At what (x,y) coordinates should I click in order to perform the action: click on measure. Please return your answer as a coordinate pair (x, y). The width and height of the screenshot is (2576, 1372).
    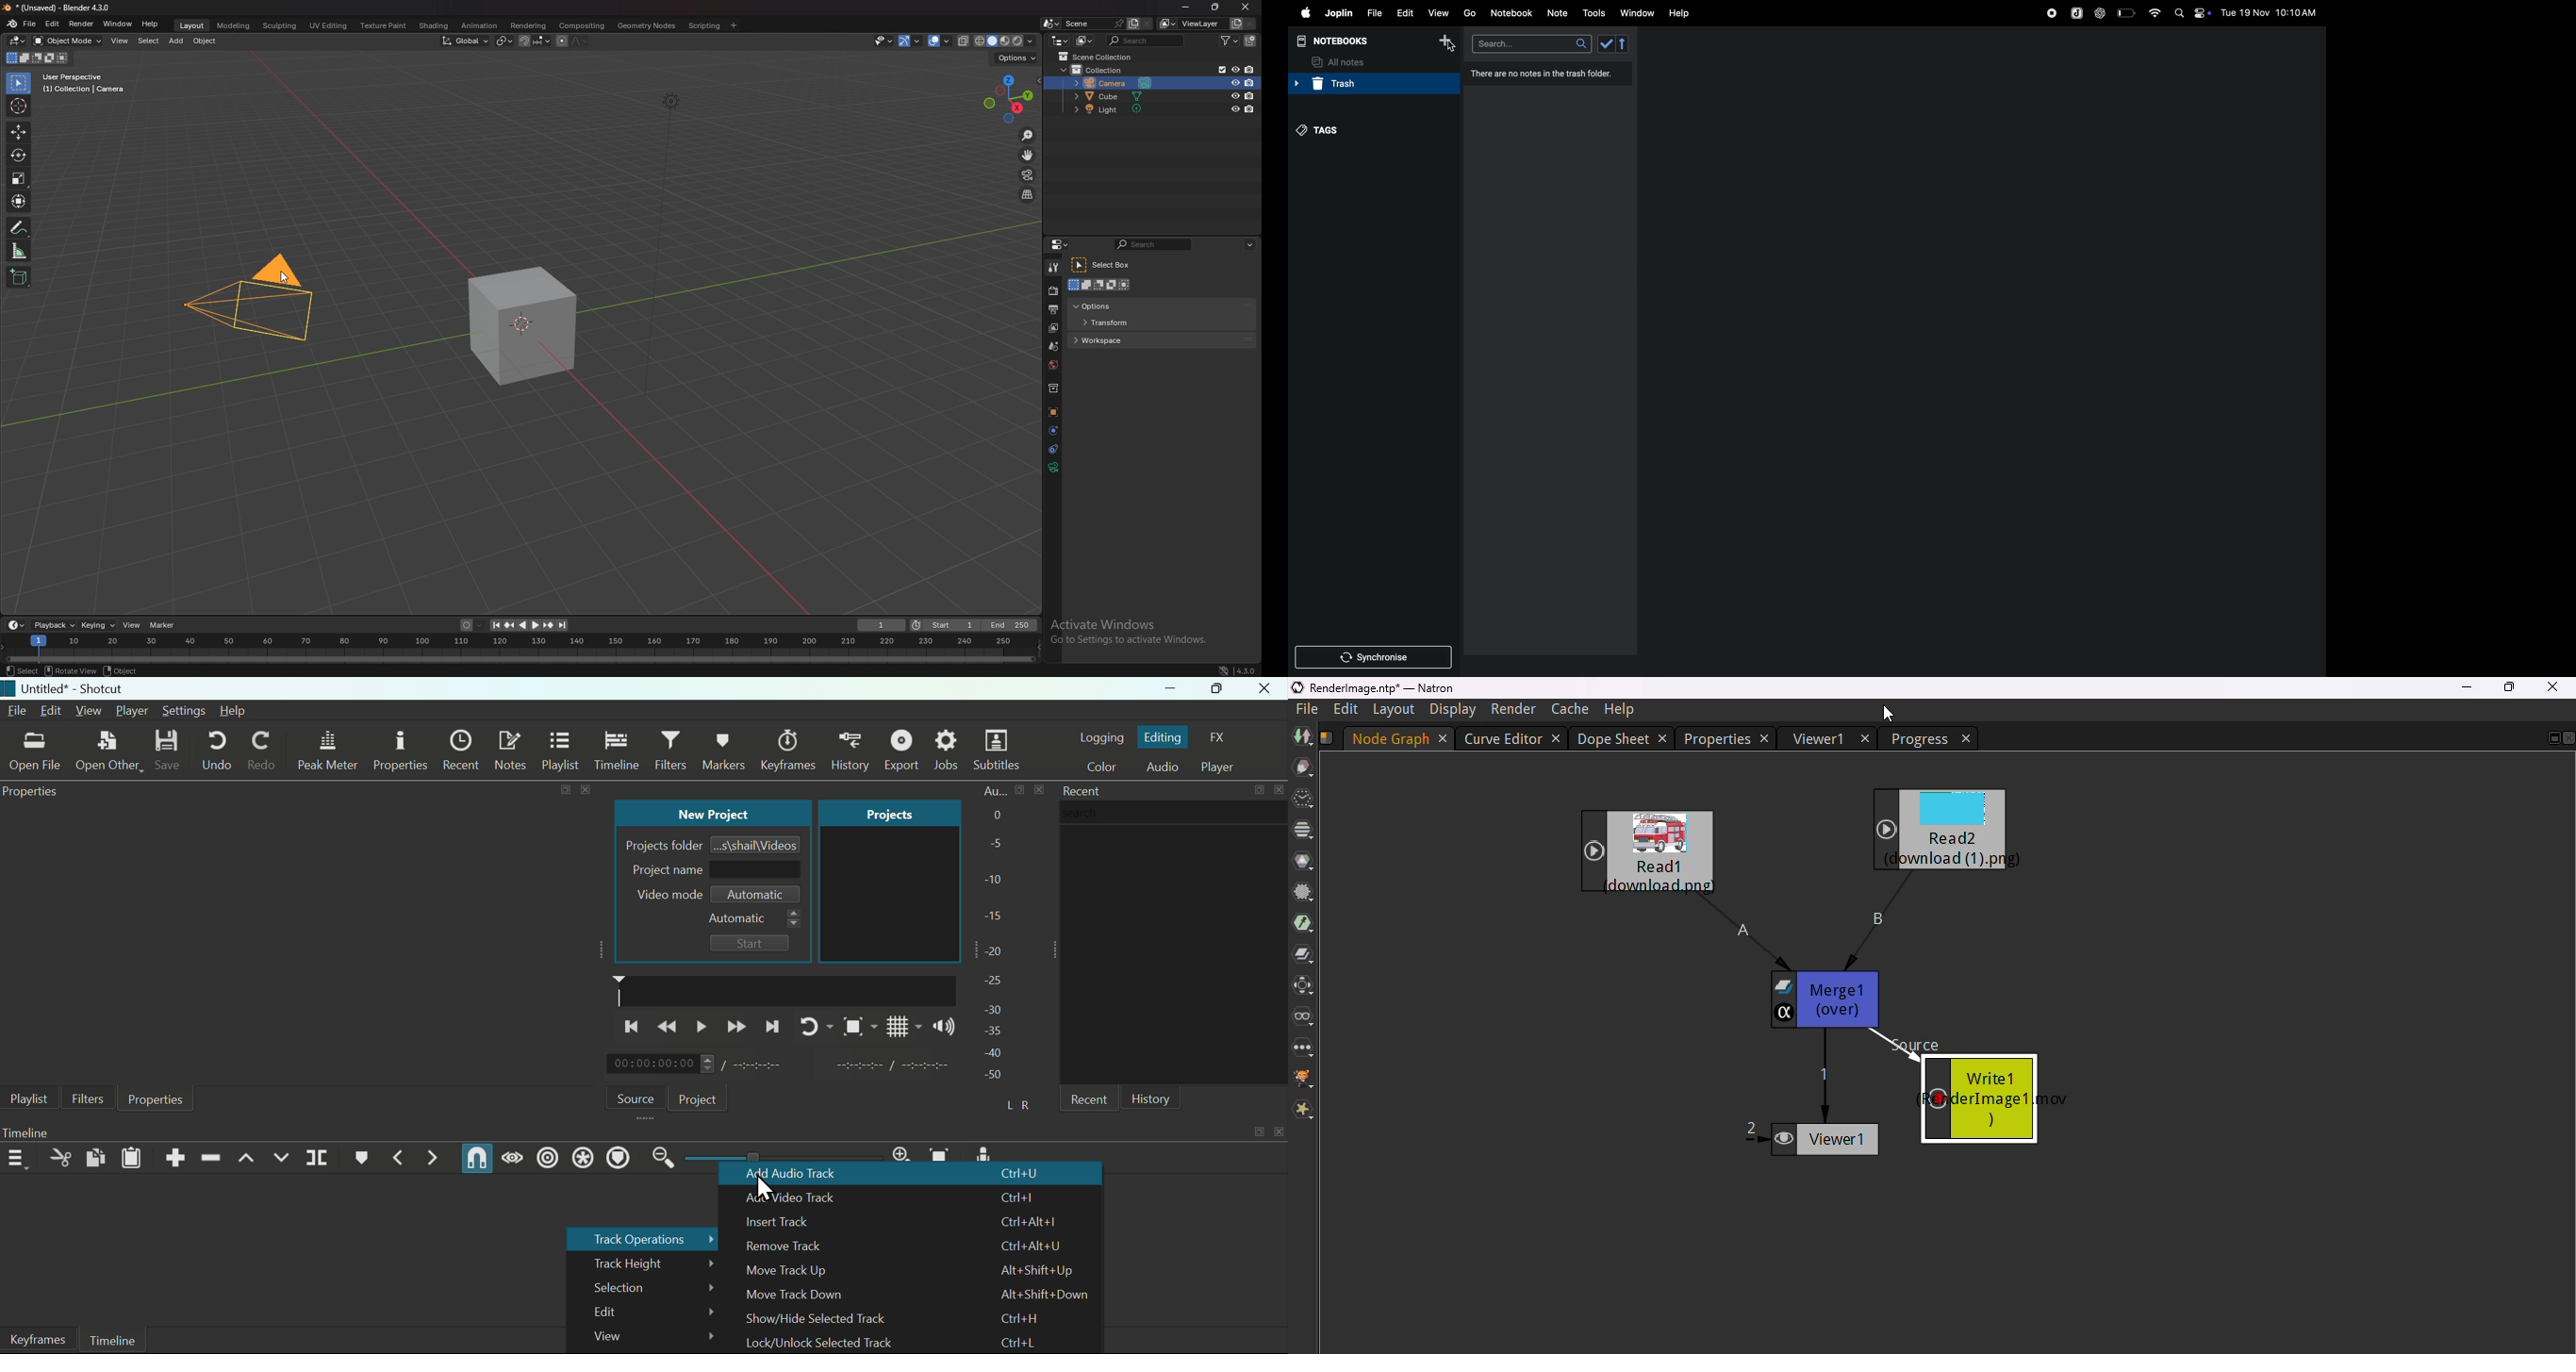
    Looking at the image, I should click on (20, 250).